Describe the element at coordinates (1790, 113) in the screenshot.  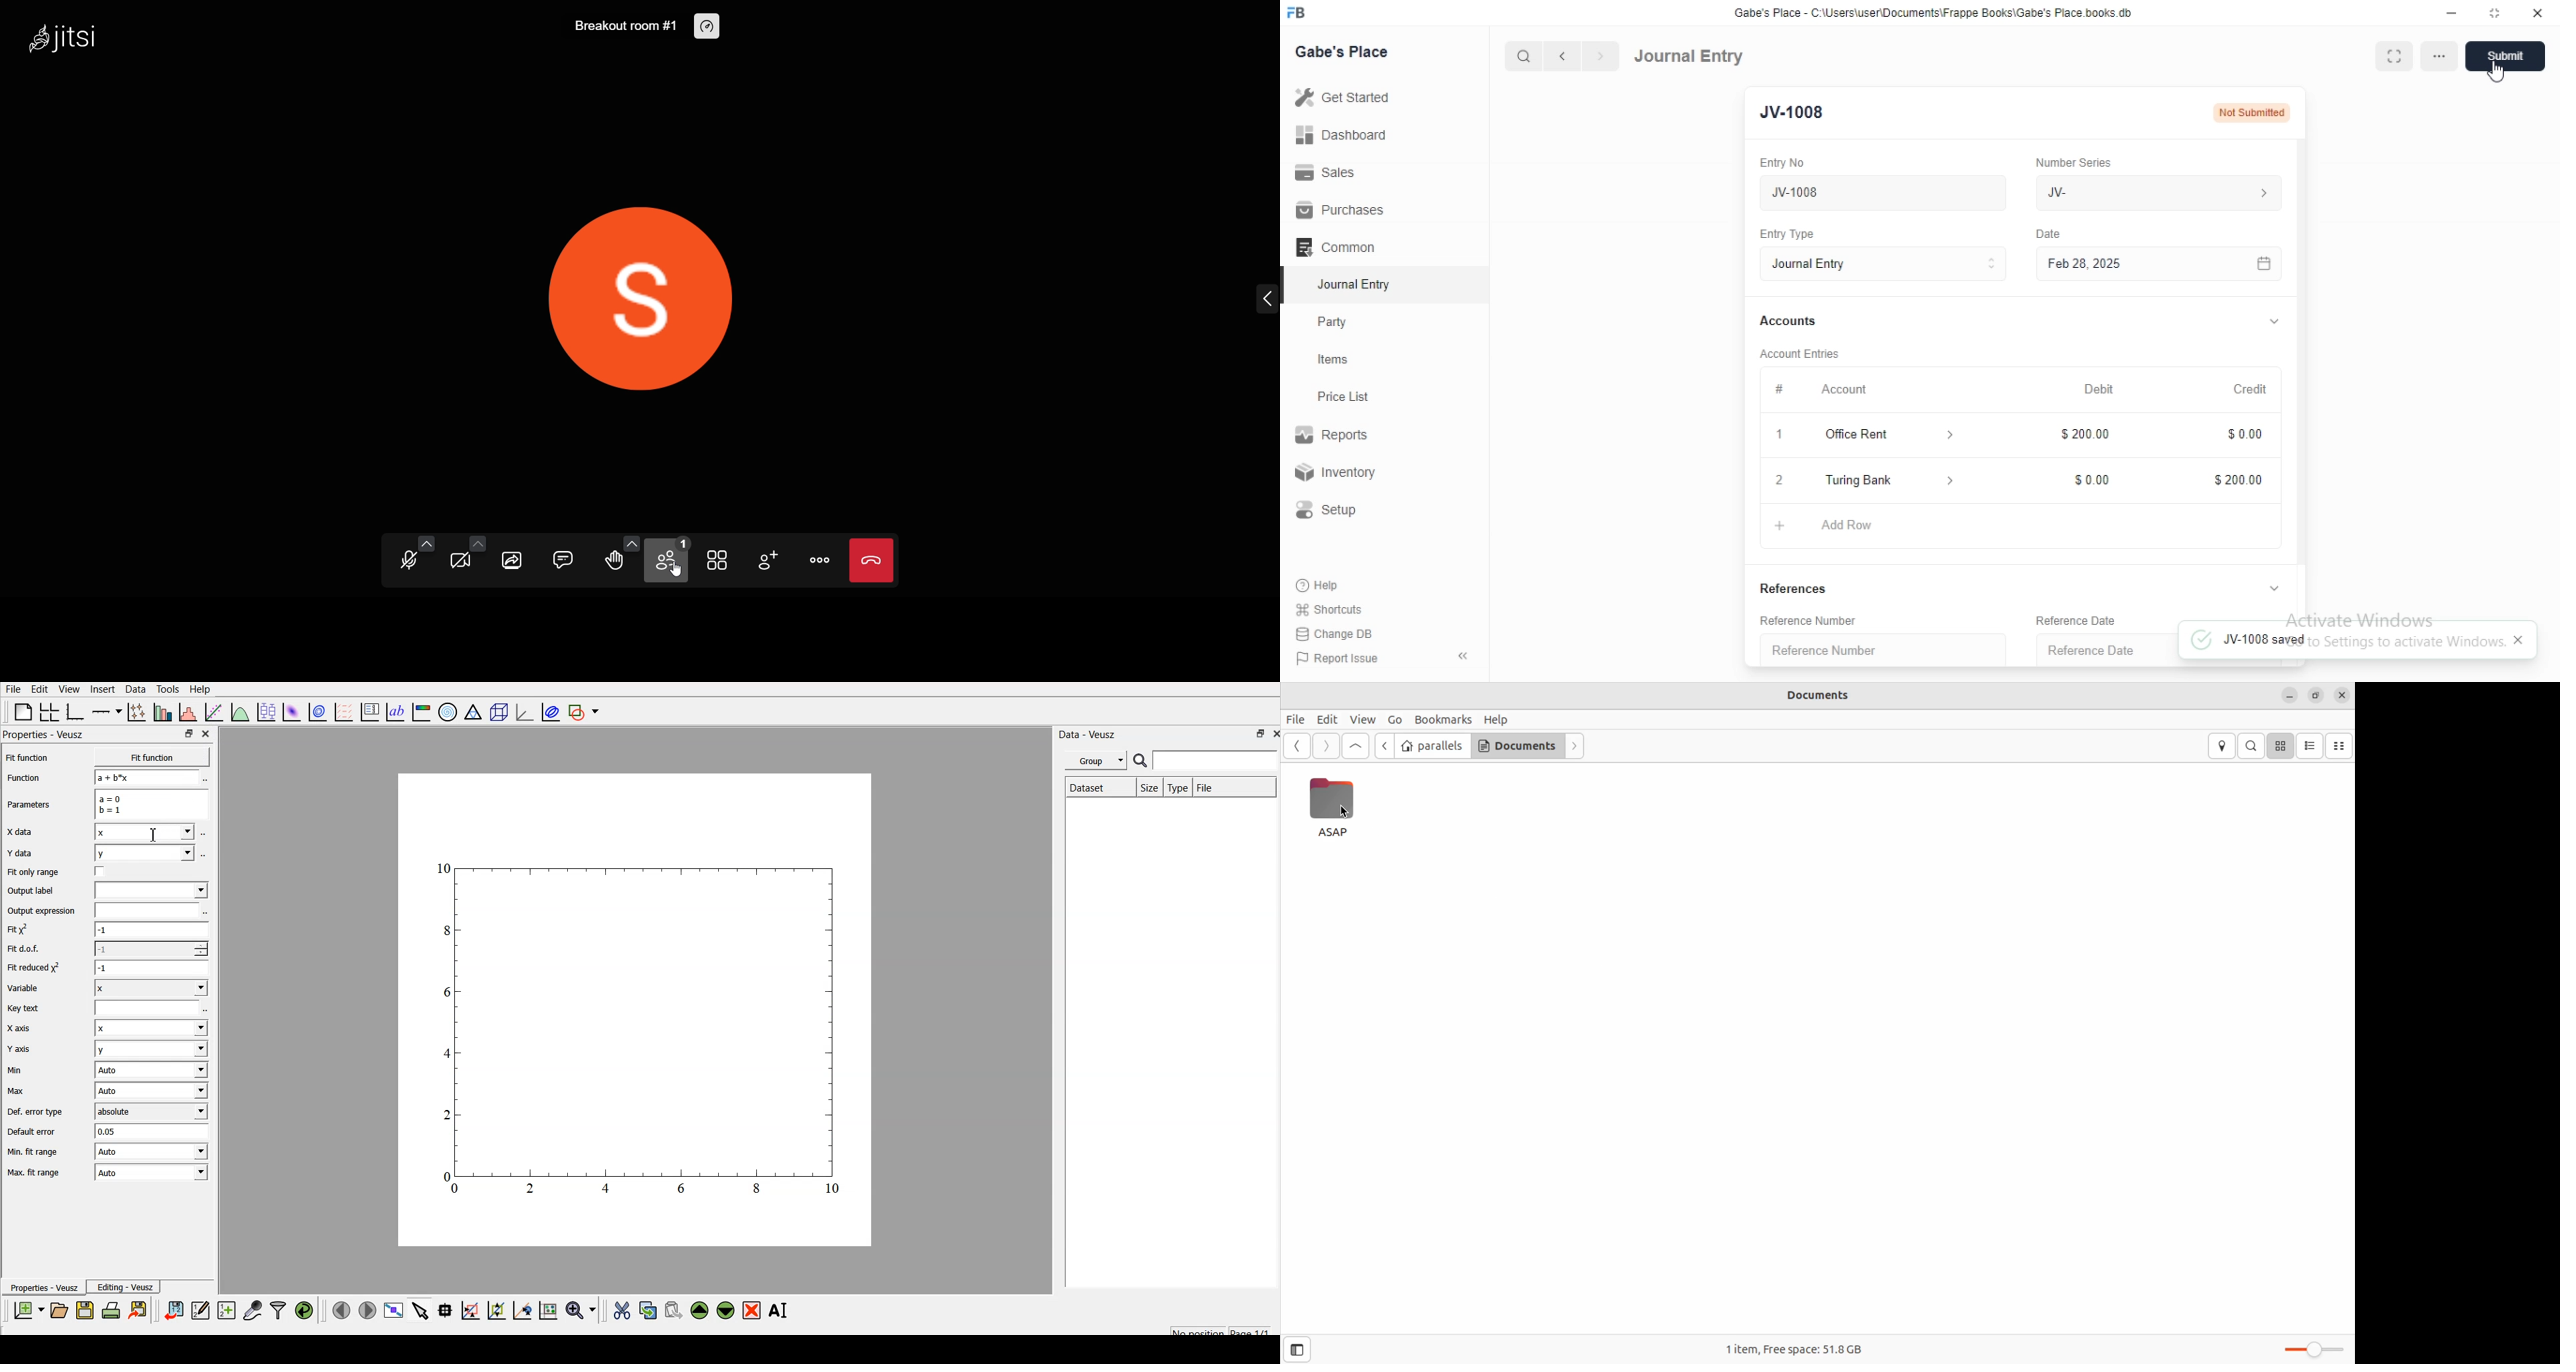
I see `JV-1008` at that location.